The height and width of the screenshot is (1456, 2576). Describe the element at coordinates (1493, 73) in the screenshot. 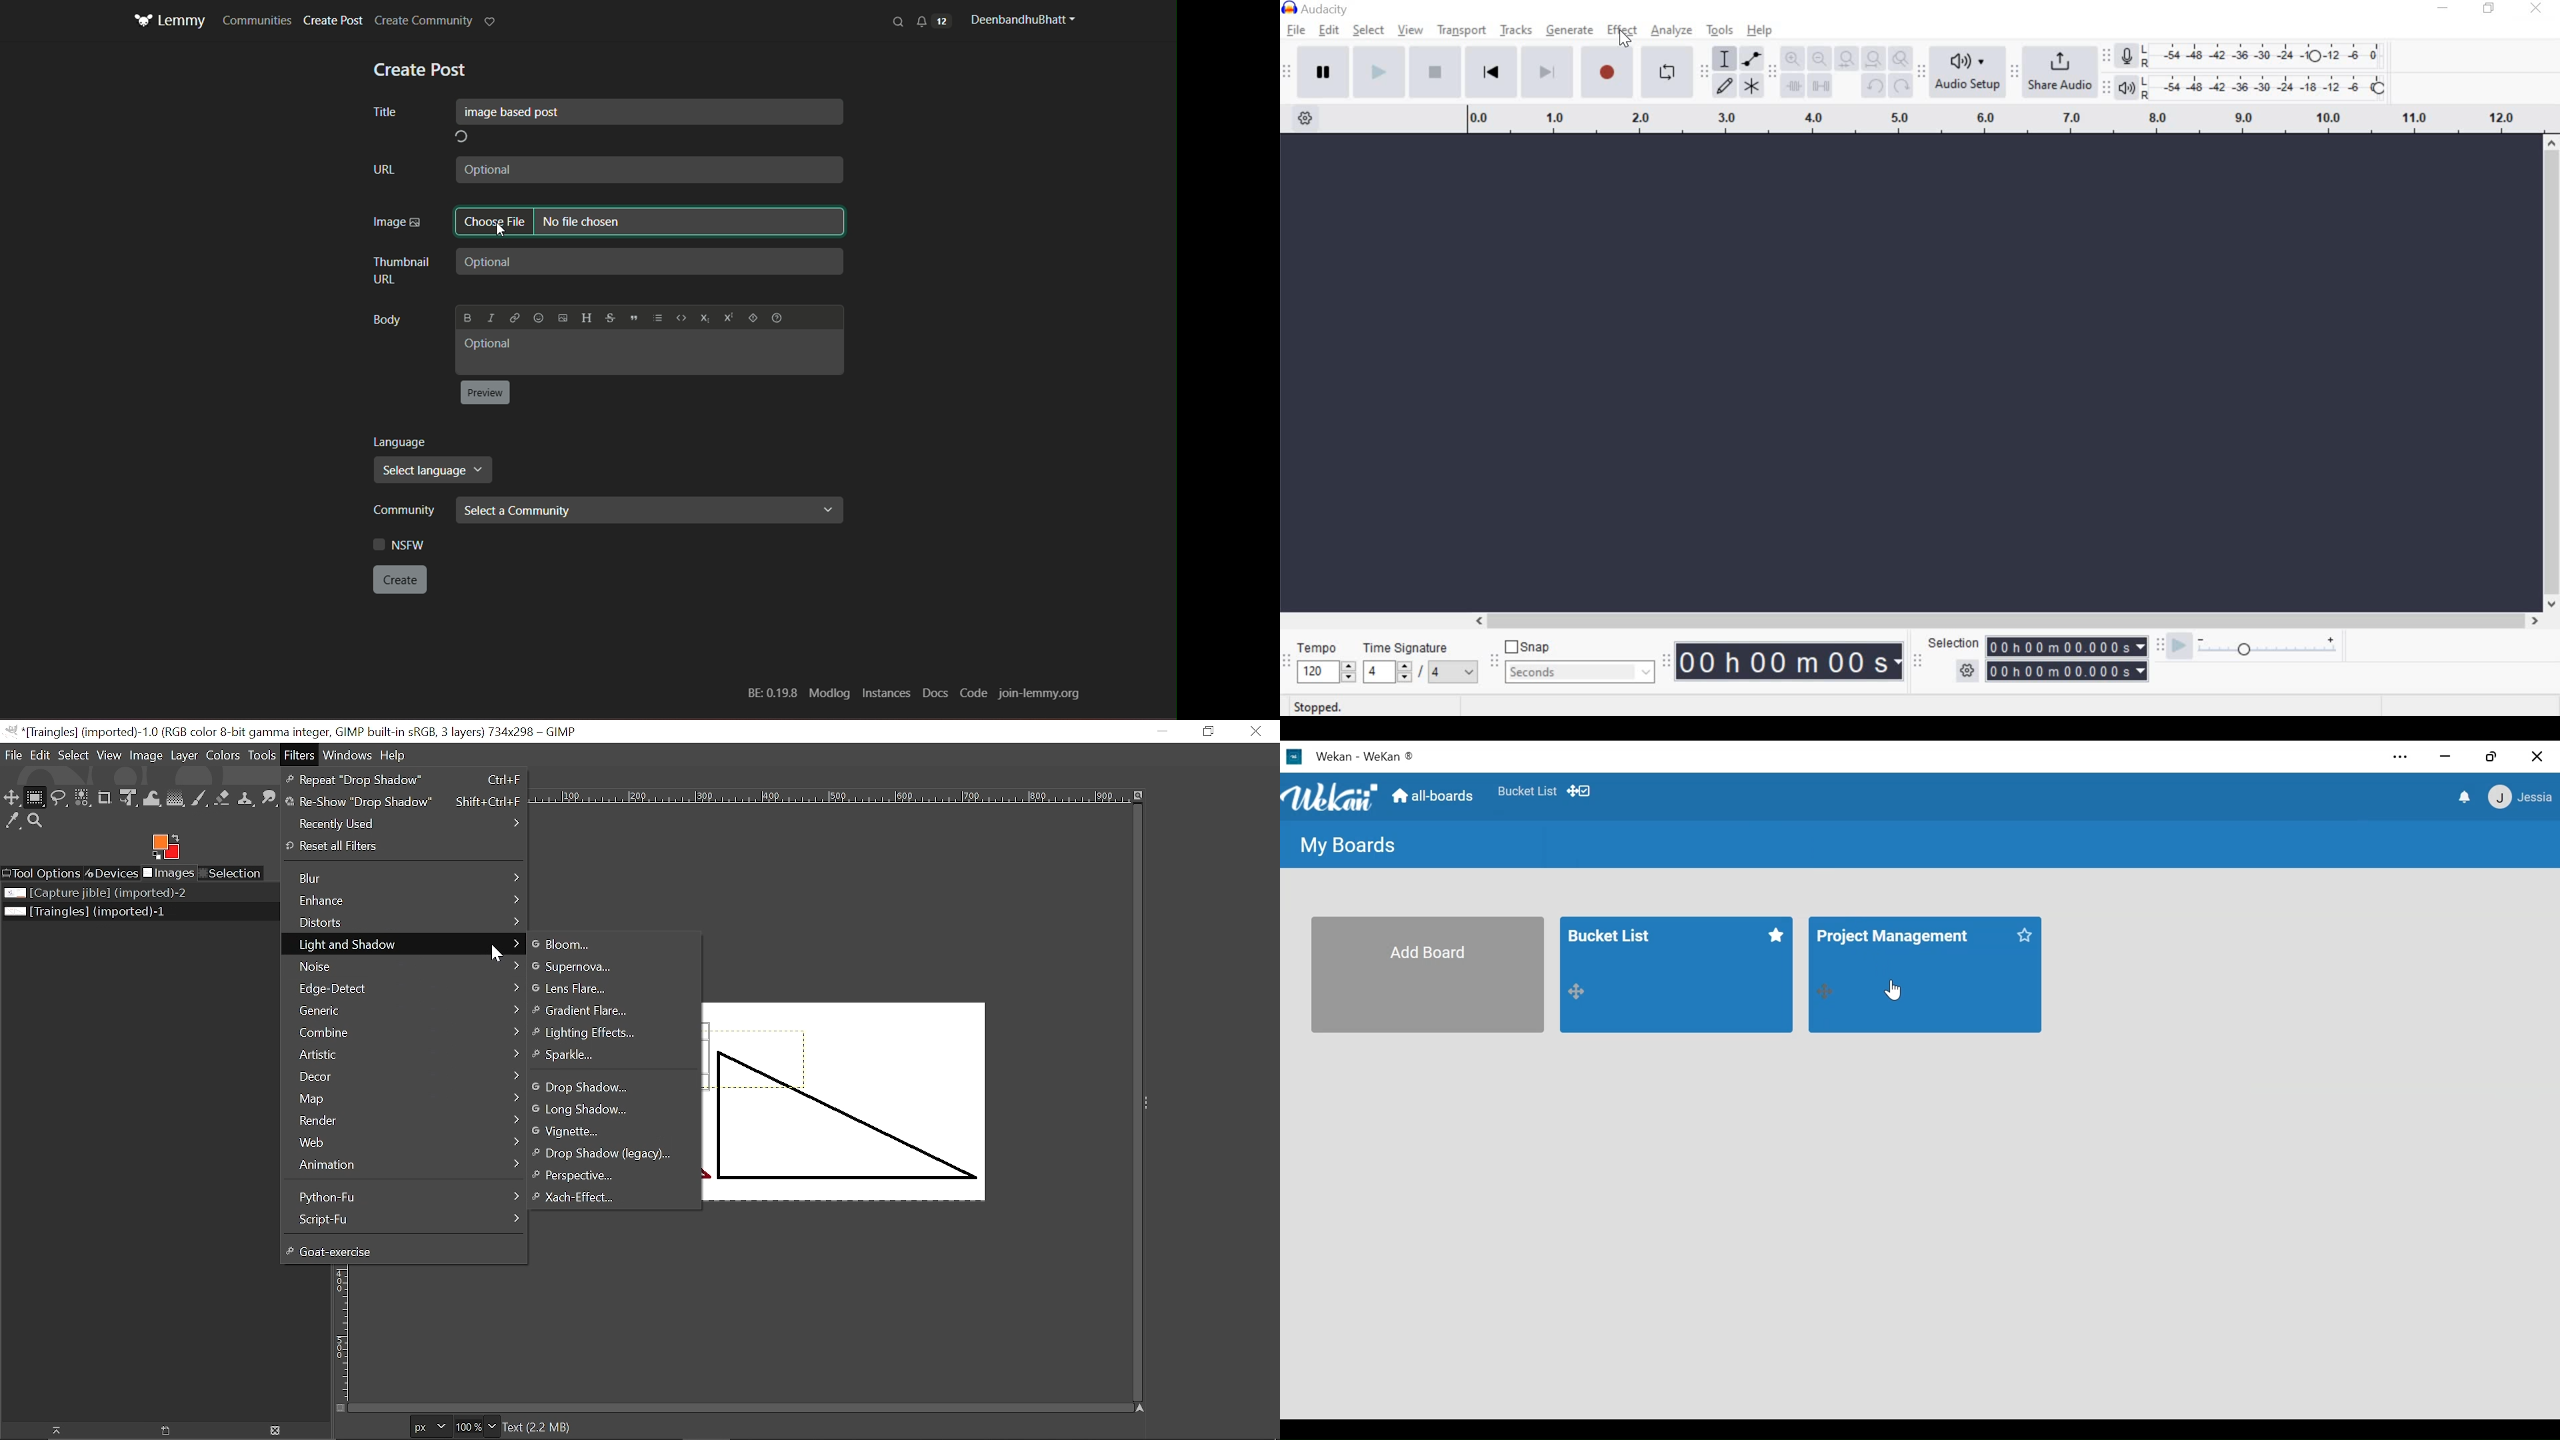

I see `Skip to Start` at that location.